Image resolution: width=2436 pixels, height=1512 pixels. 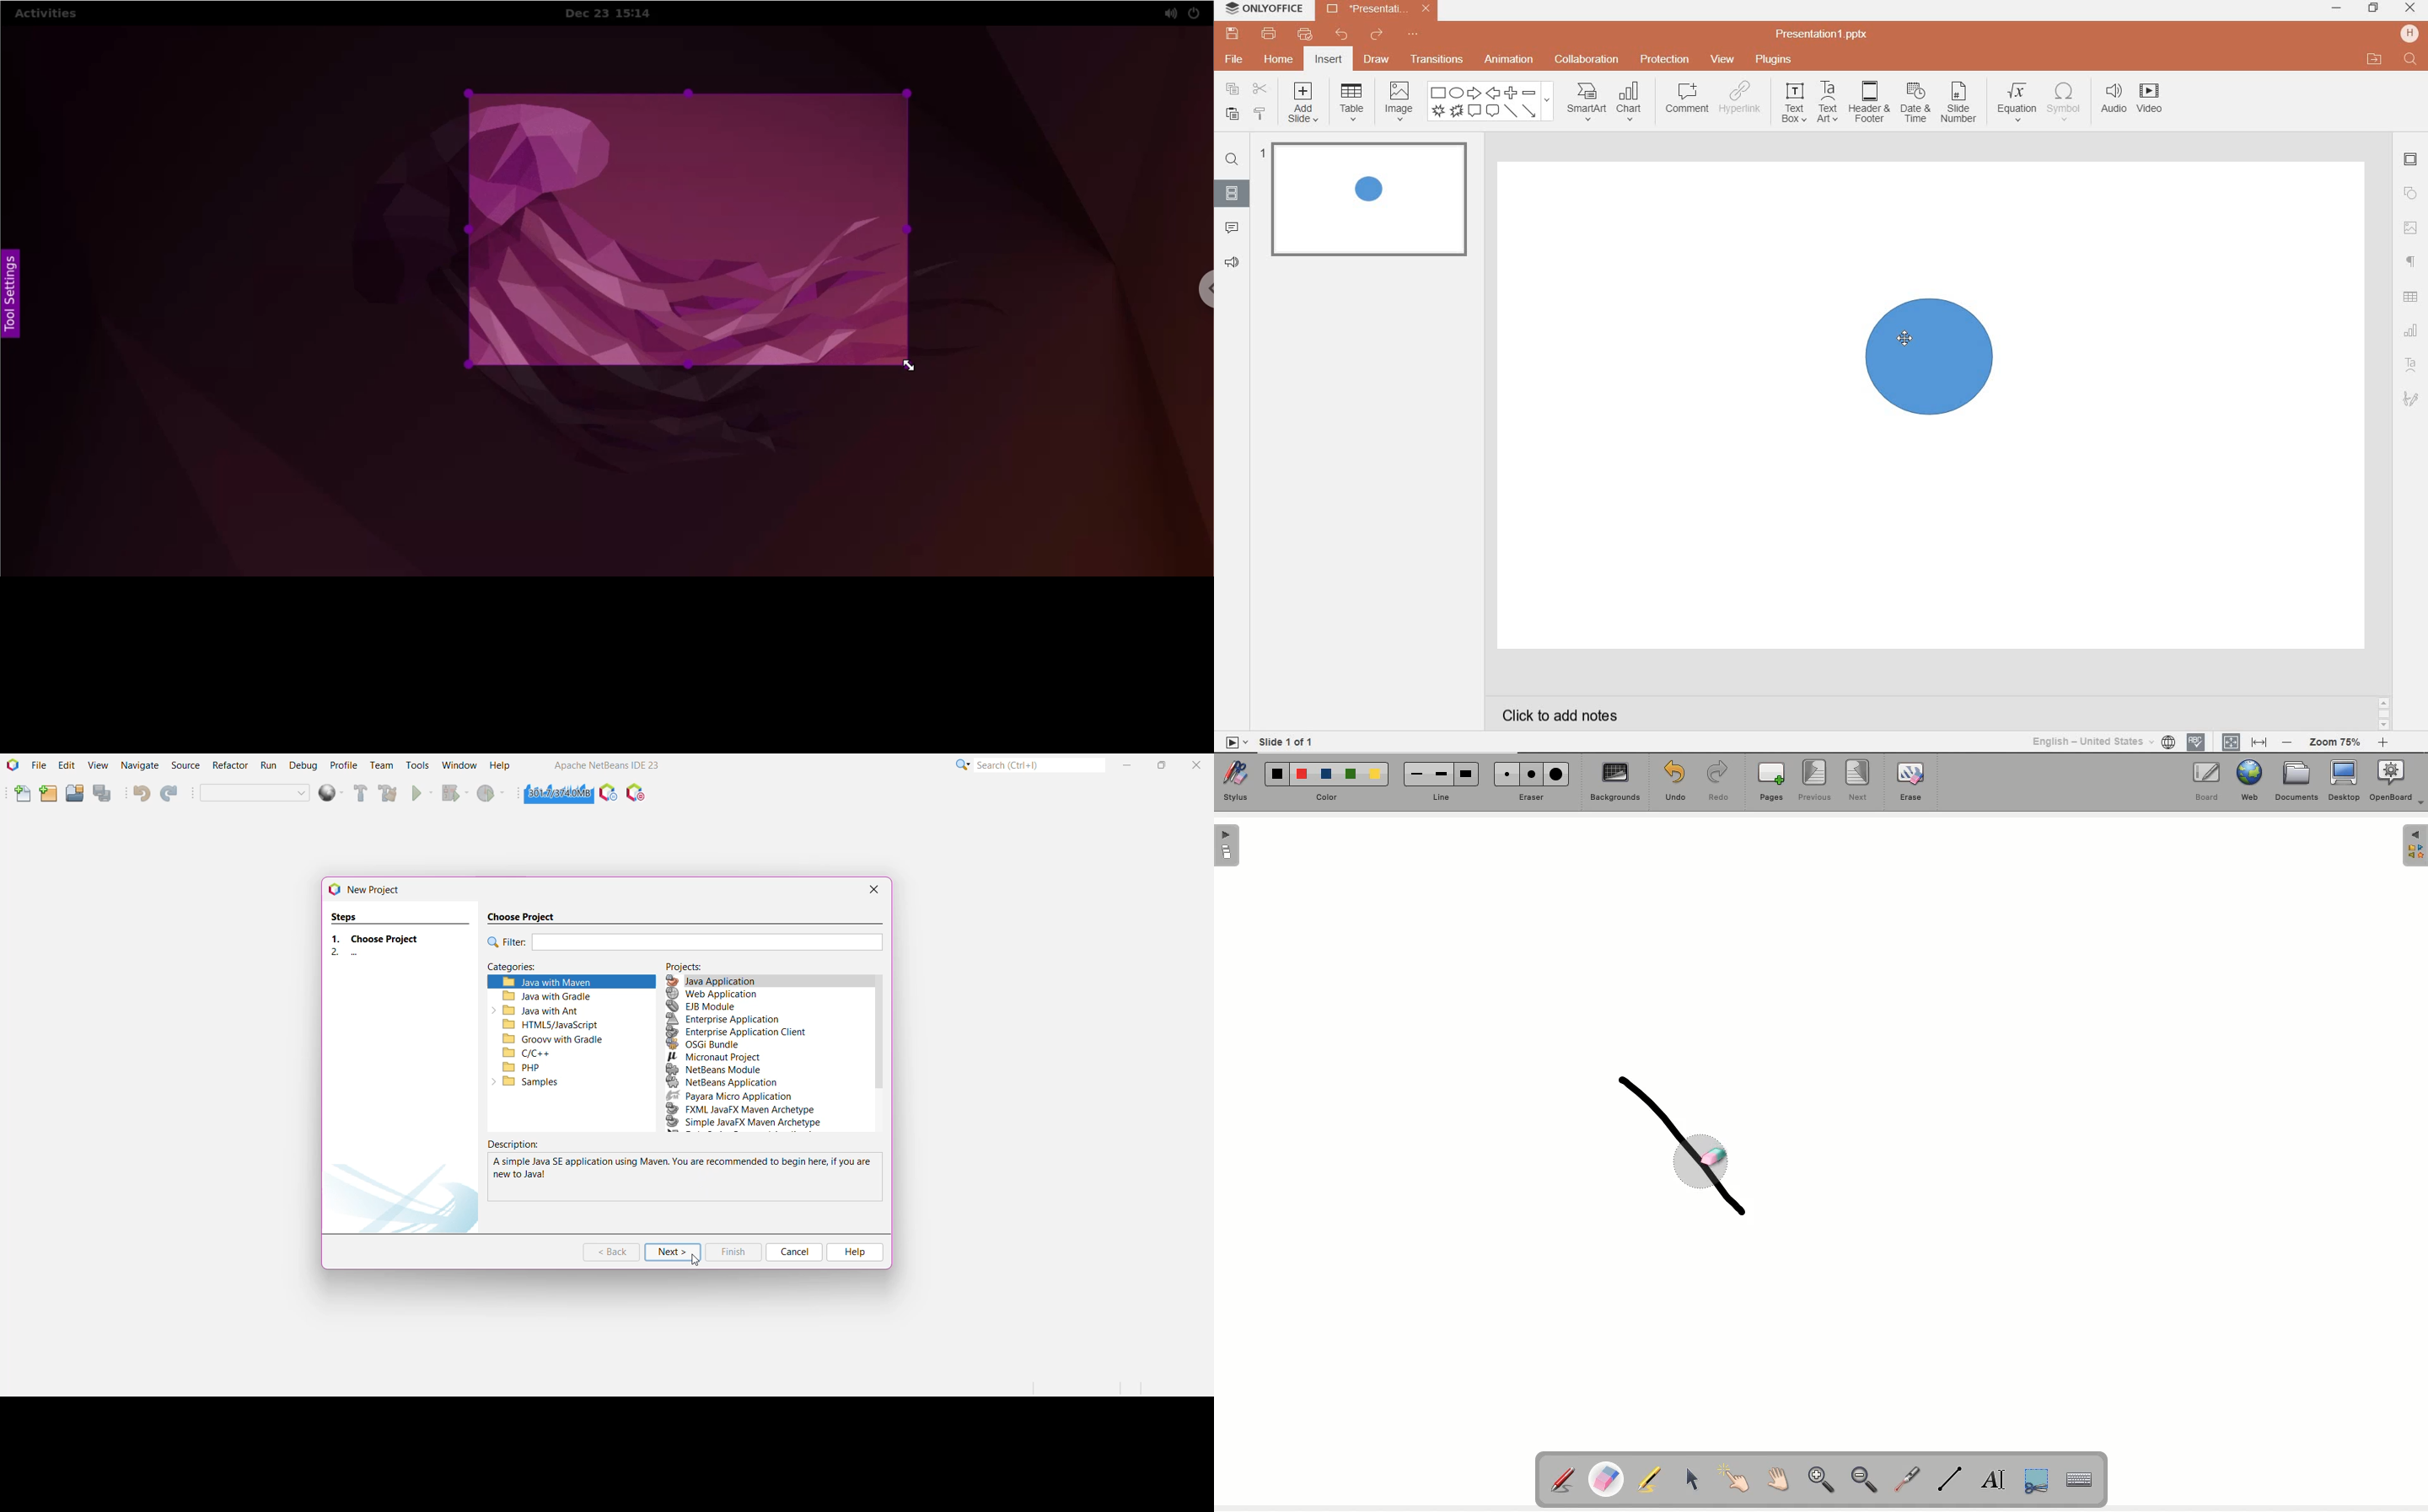 I want to click on equation, so click(x=2015, y=102).